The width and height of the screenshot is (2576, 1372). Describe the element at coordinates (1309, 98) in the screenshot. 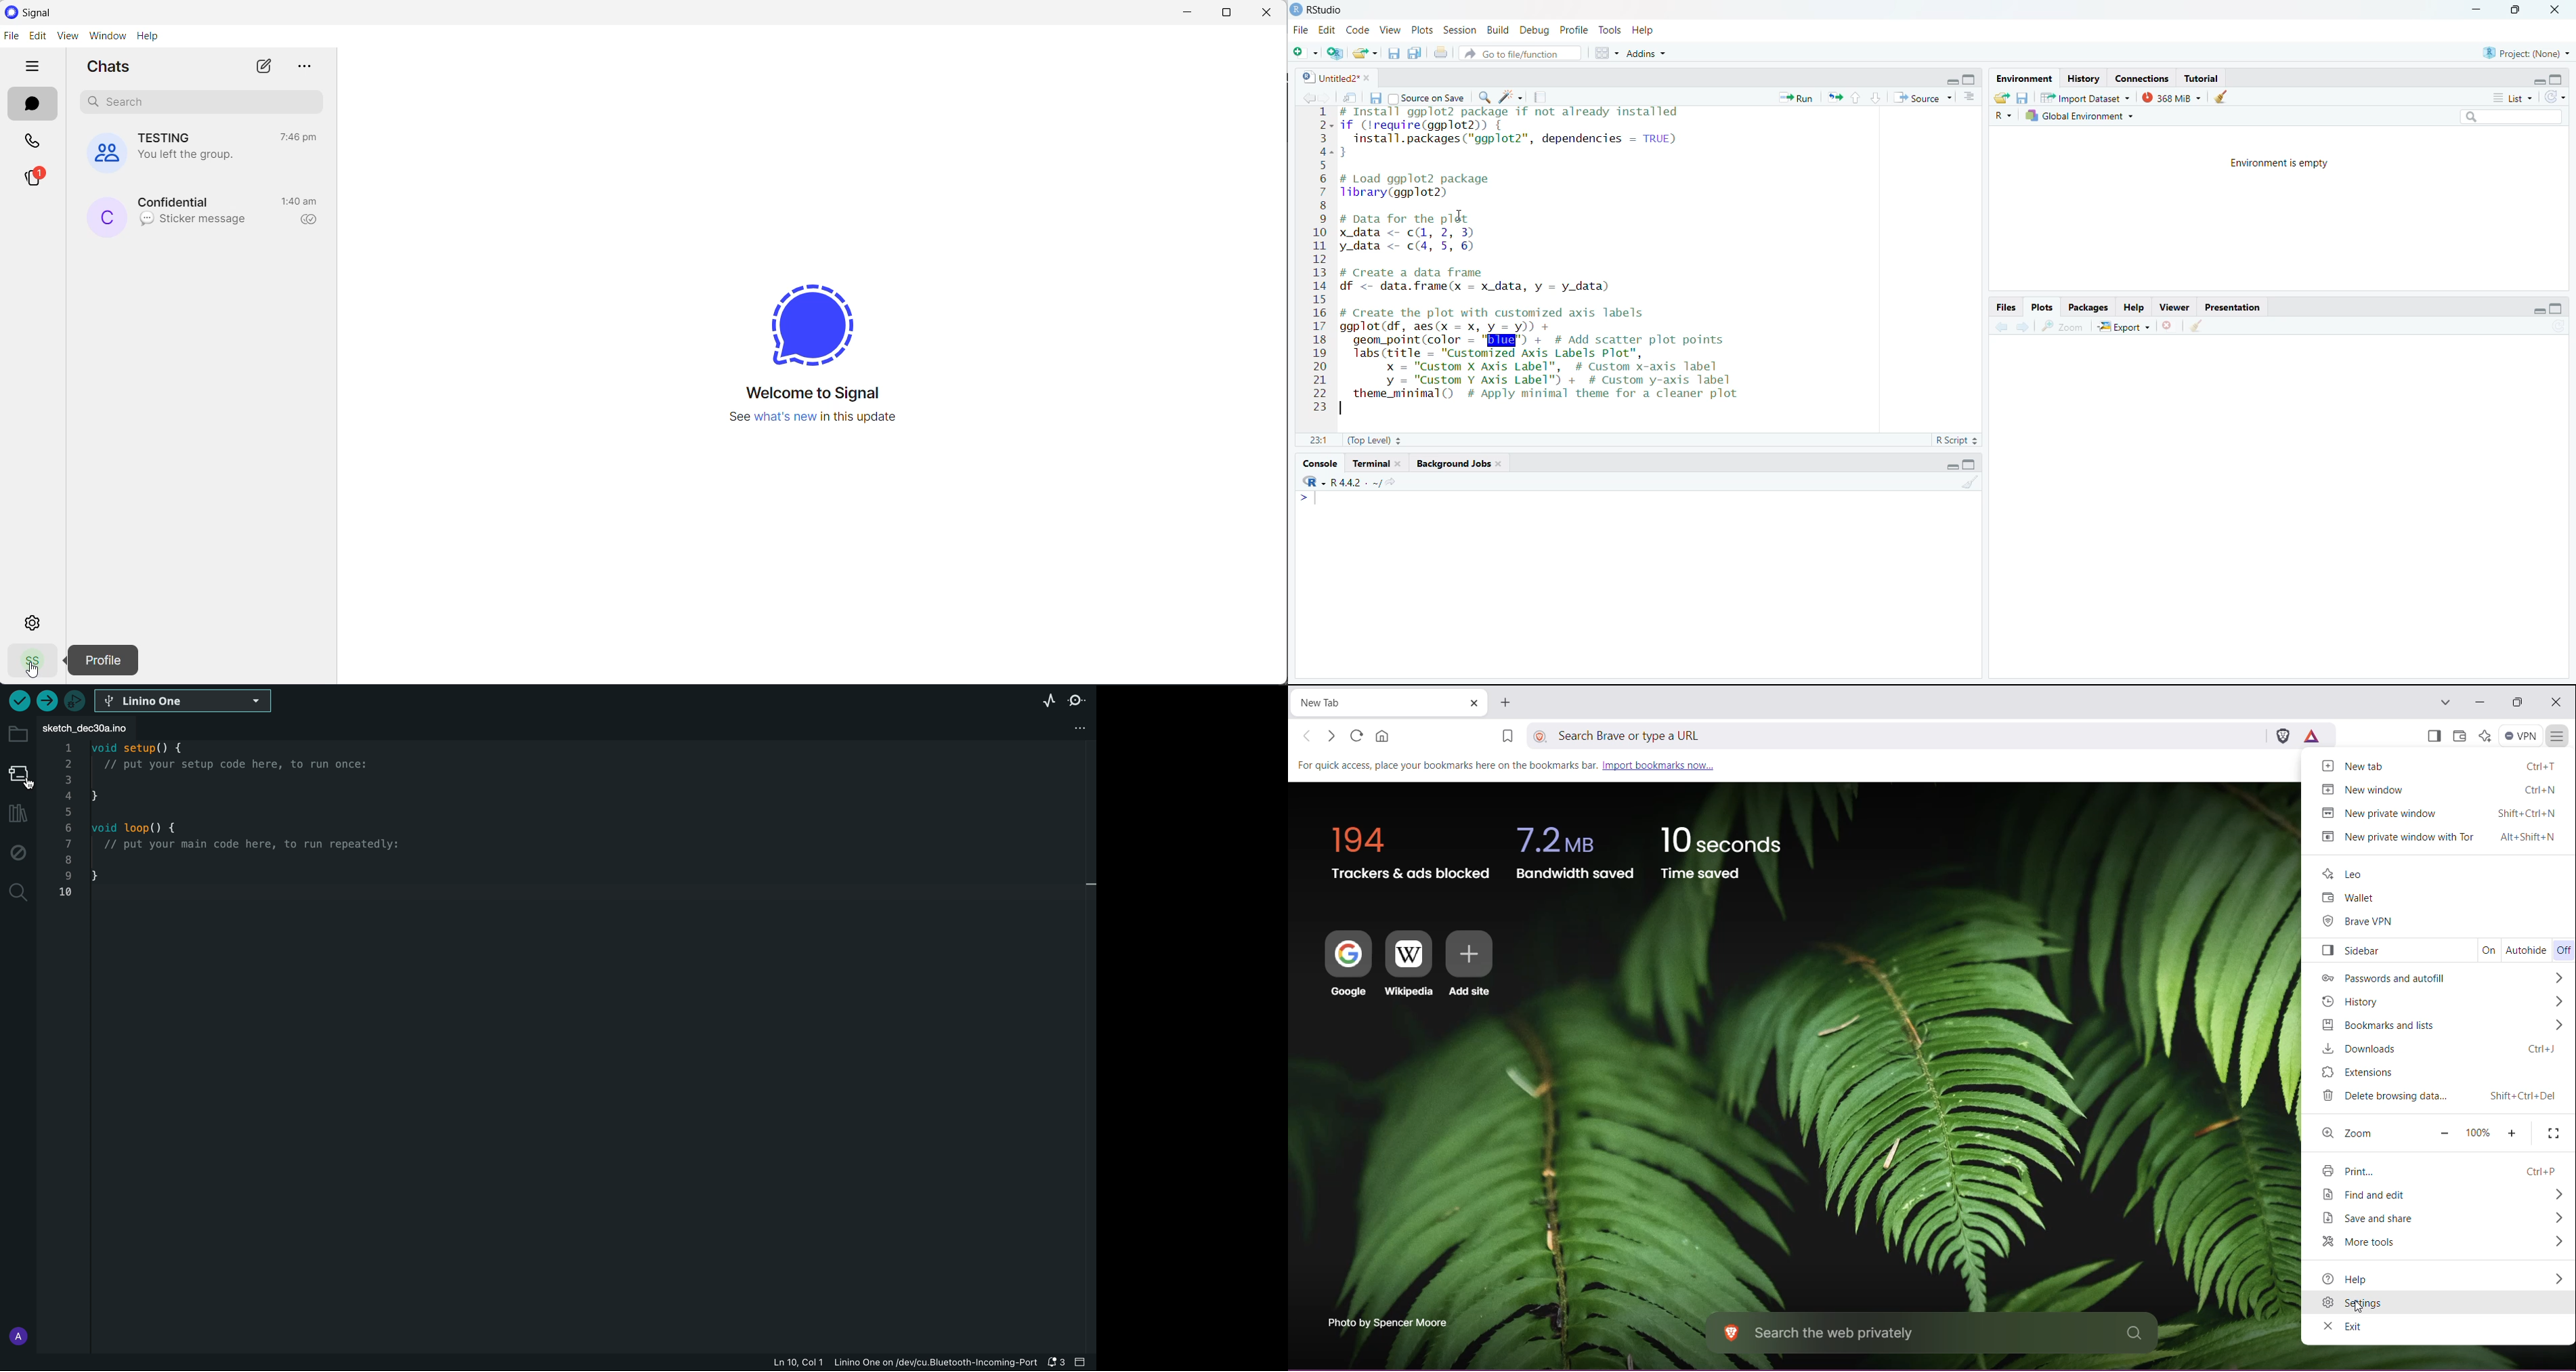

I see `back` at that location.